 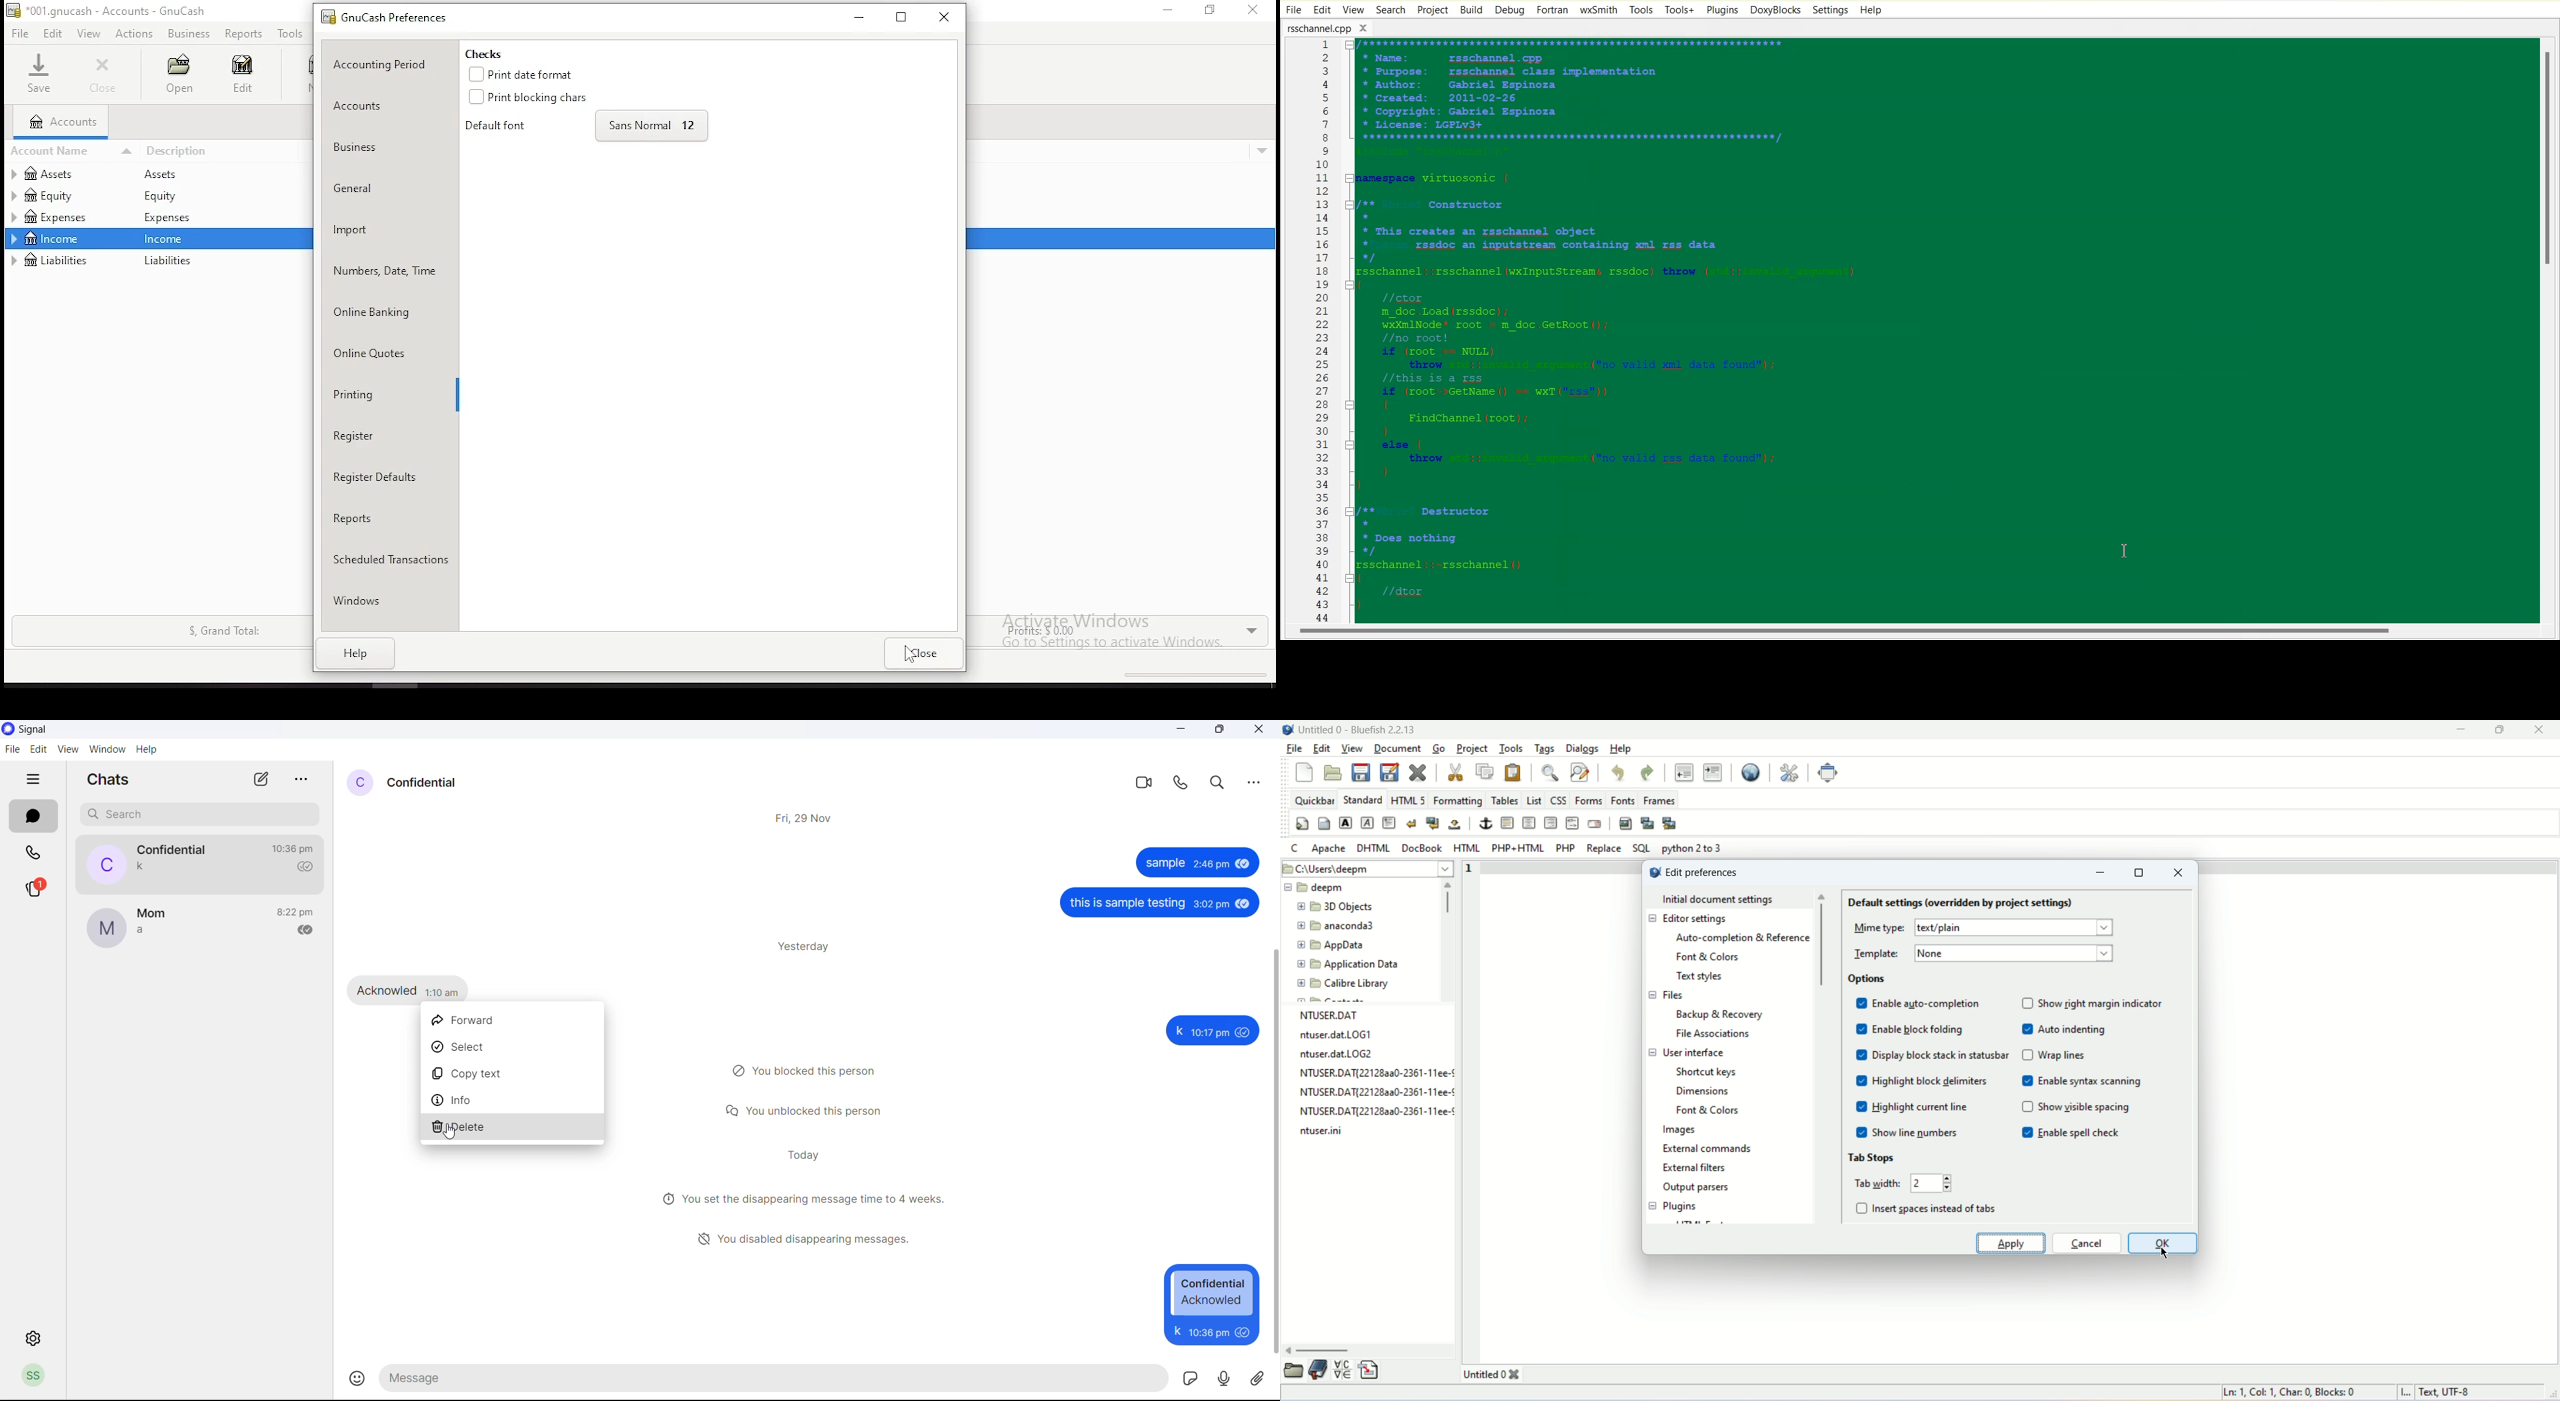 I want to click on STANDARD, so click(x=1362, y=799).